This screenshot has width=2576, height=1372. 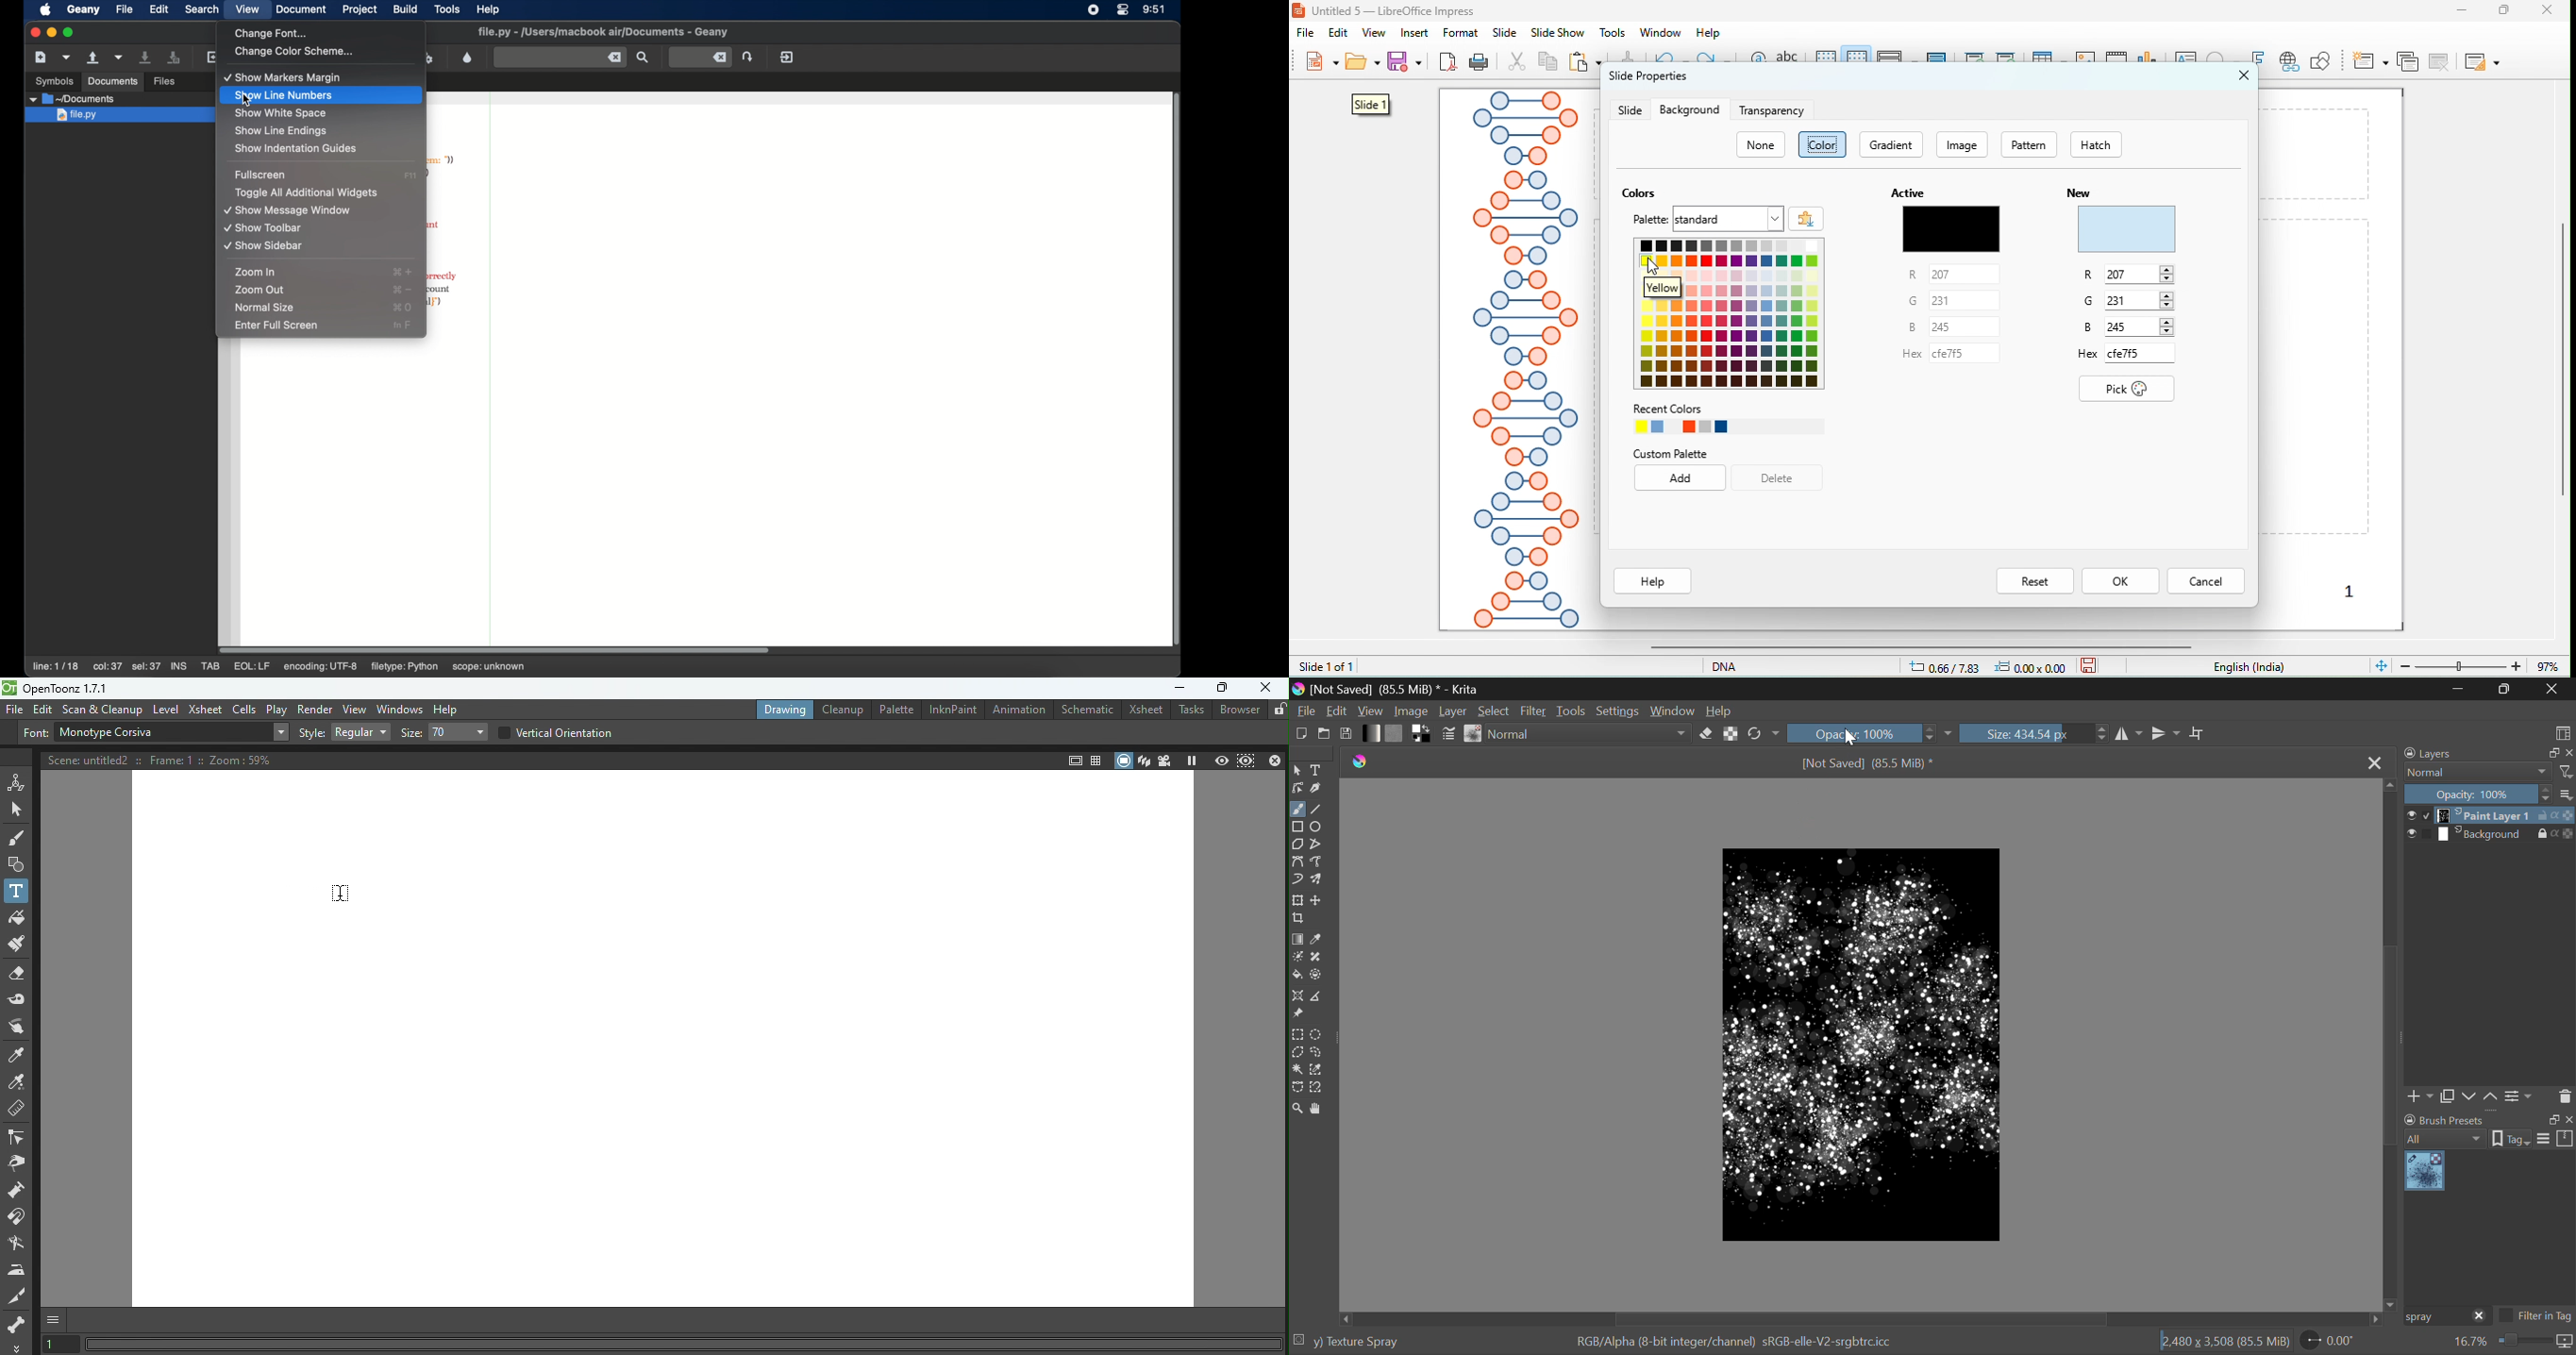 What do you see at coordinates (2512, 10) in the screenshot?
I see `maximize` at bounding box center [2512, 10].